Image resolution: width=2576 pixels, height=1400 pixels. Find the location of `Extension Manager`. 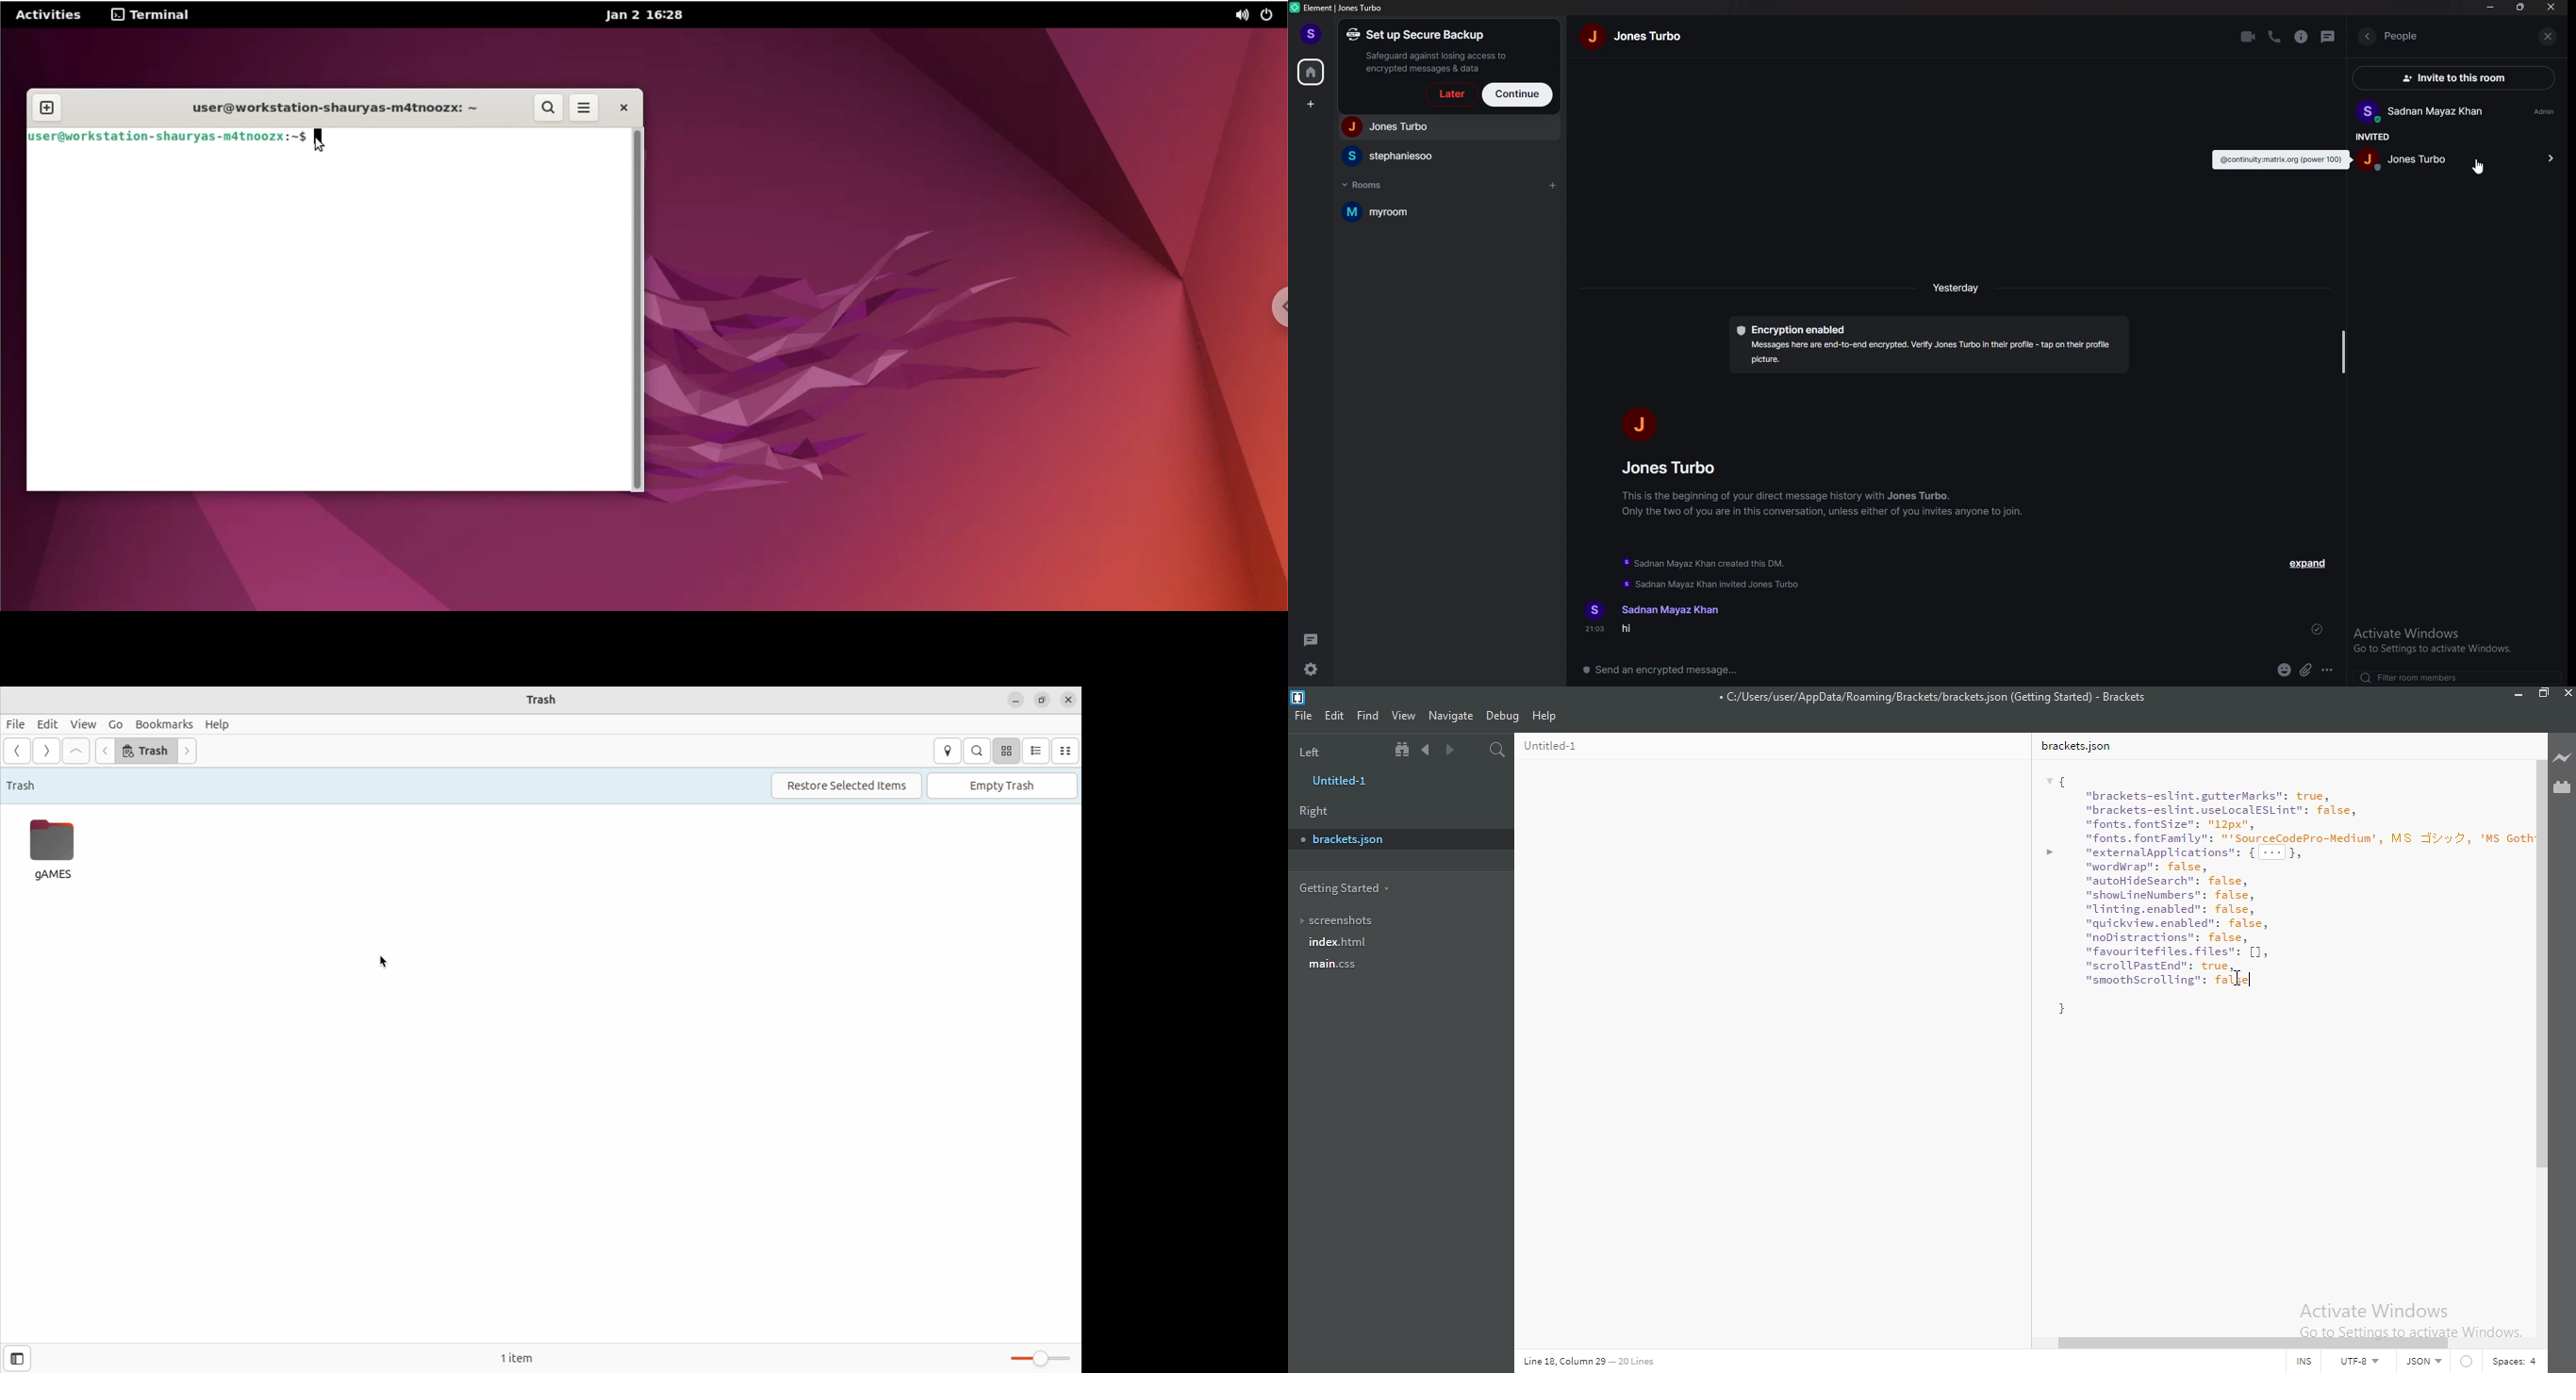

Extension Manager is located at coordinates (2563, 787).